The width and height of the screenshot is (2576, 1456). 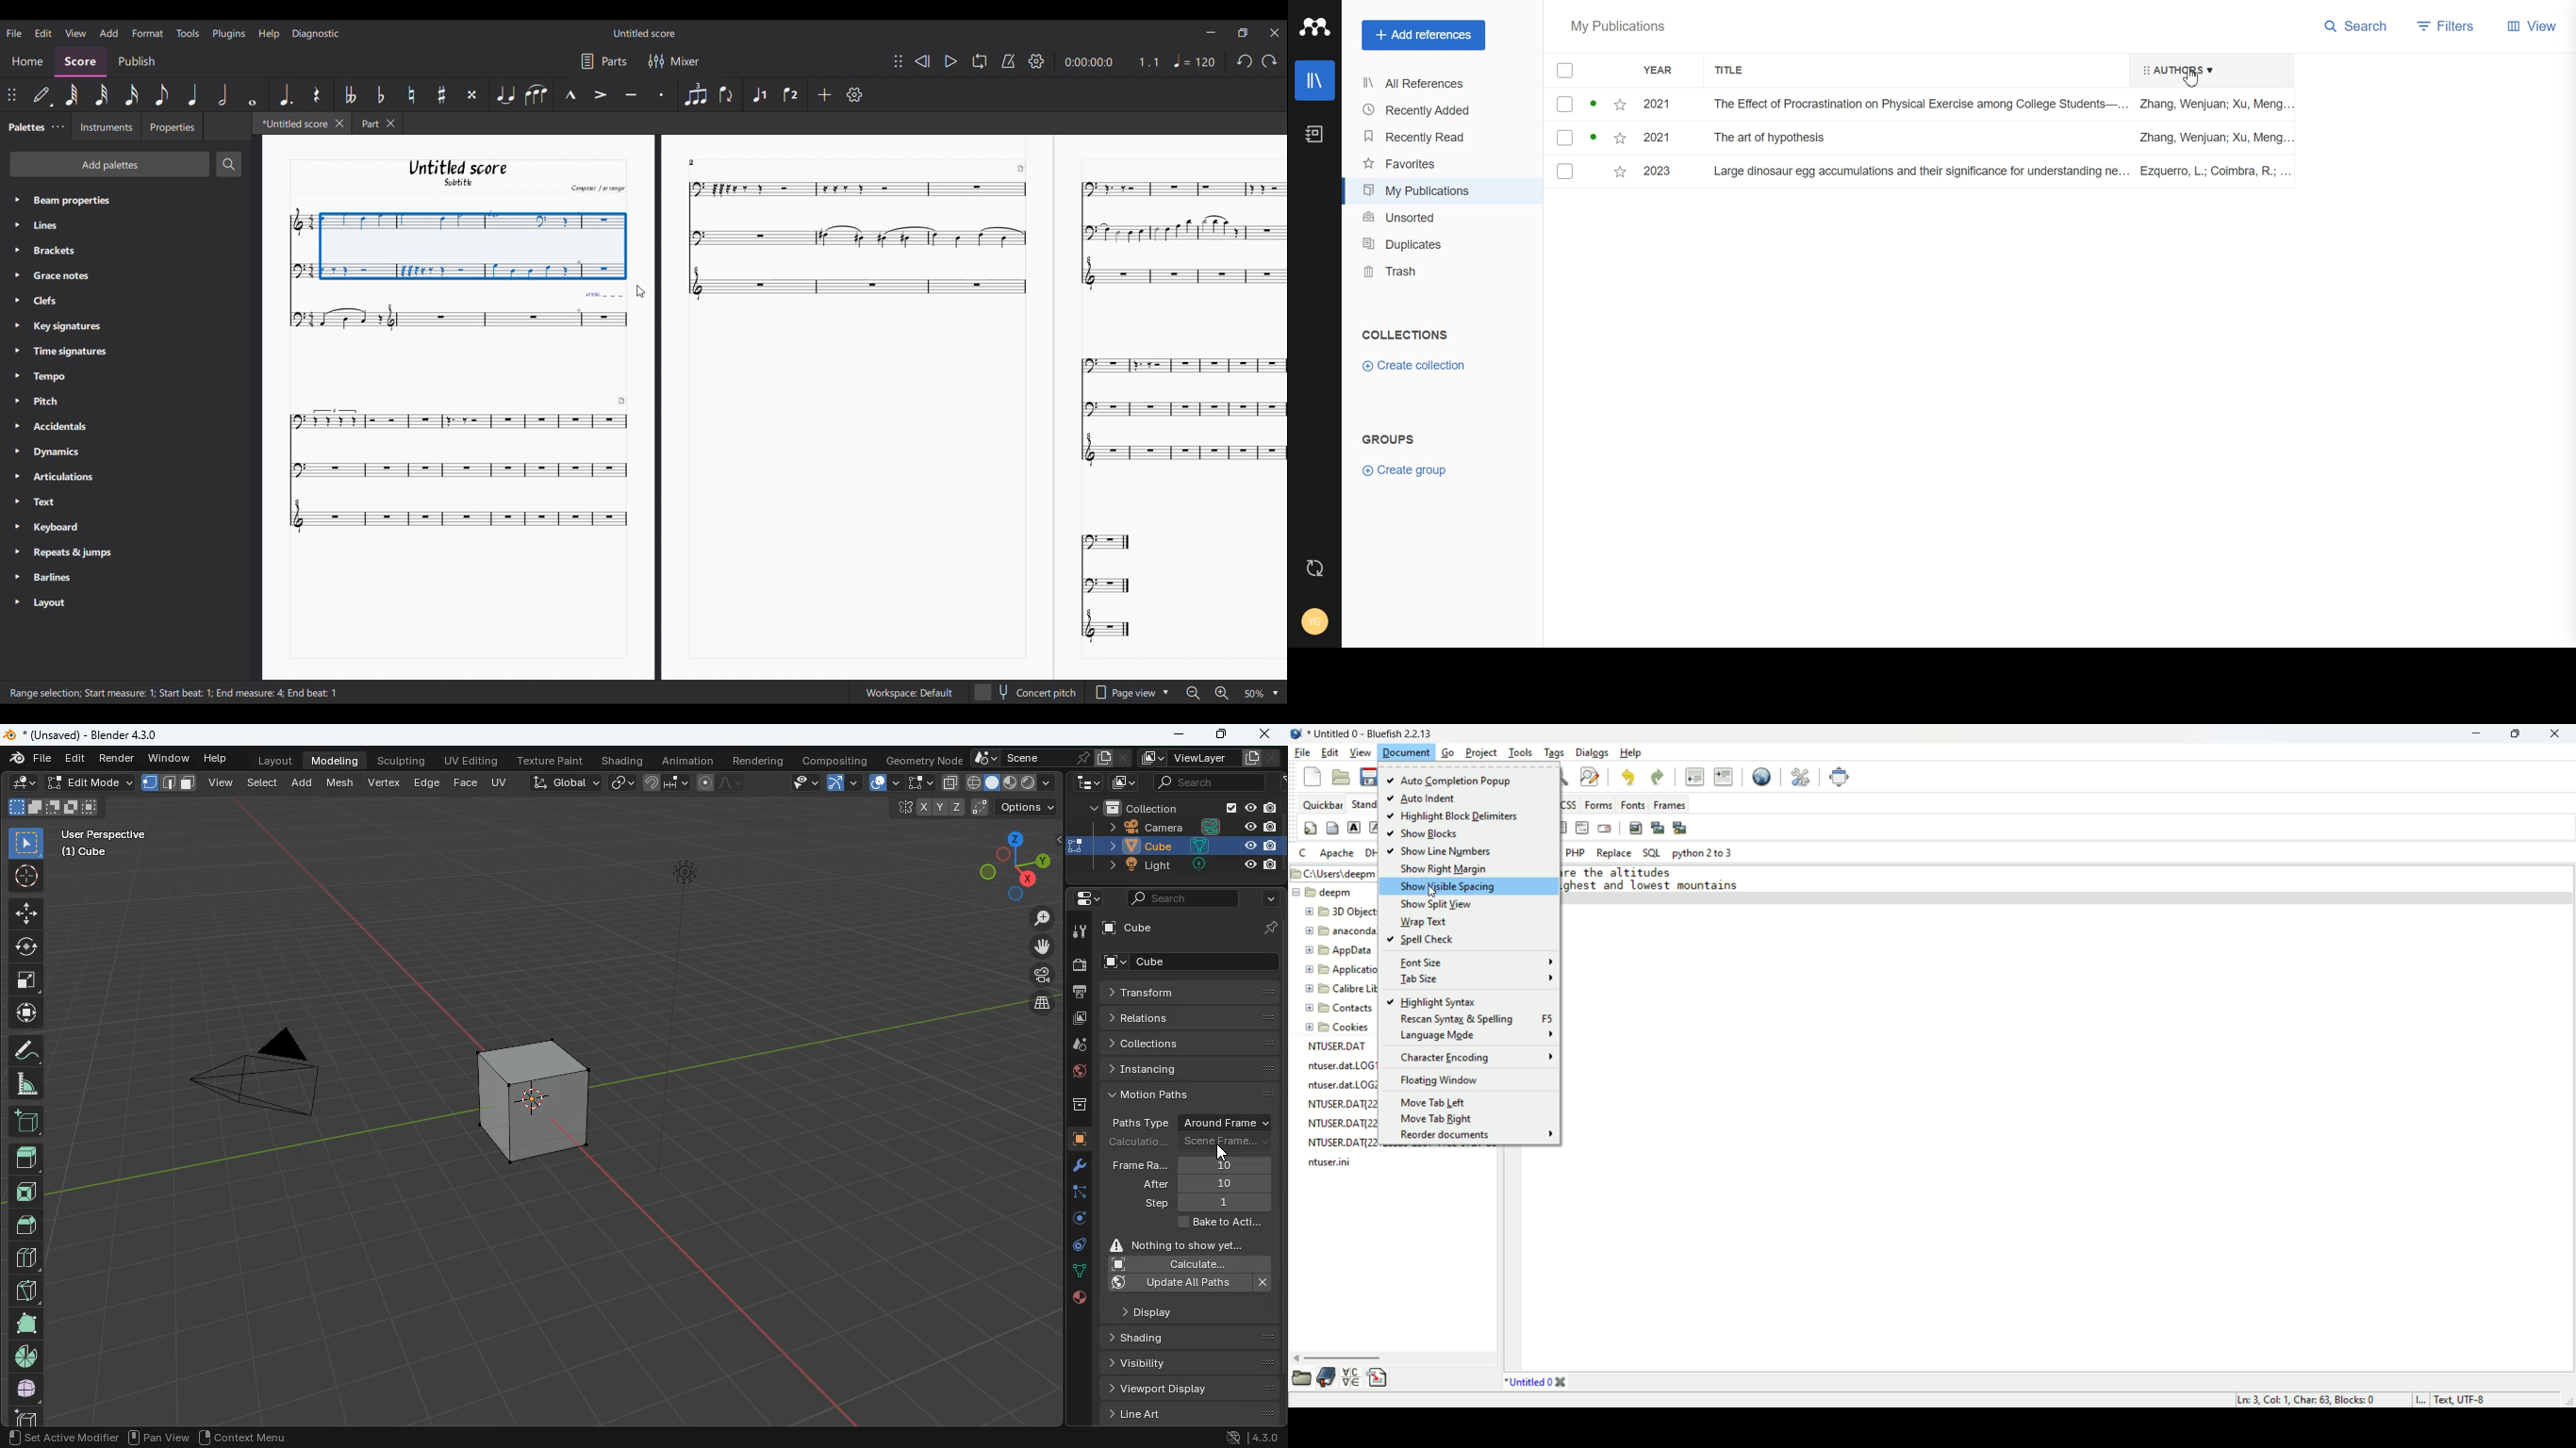 I want to click on Account, so click(x=1316, y=621).